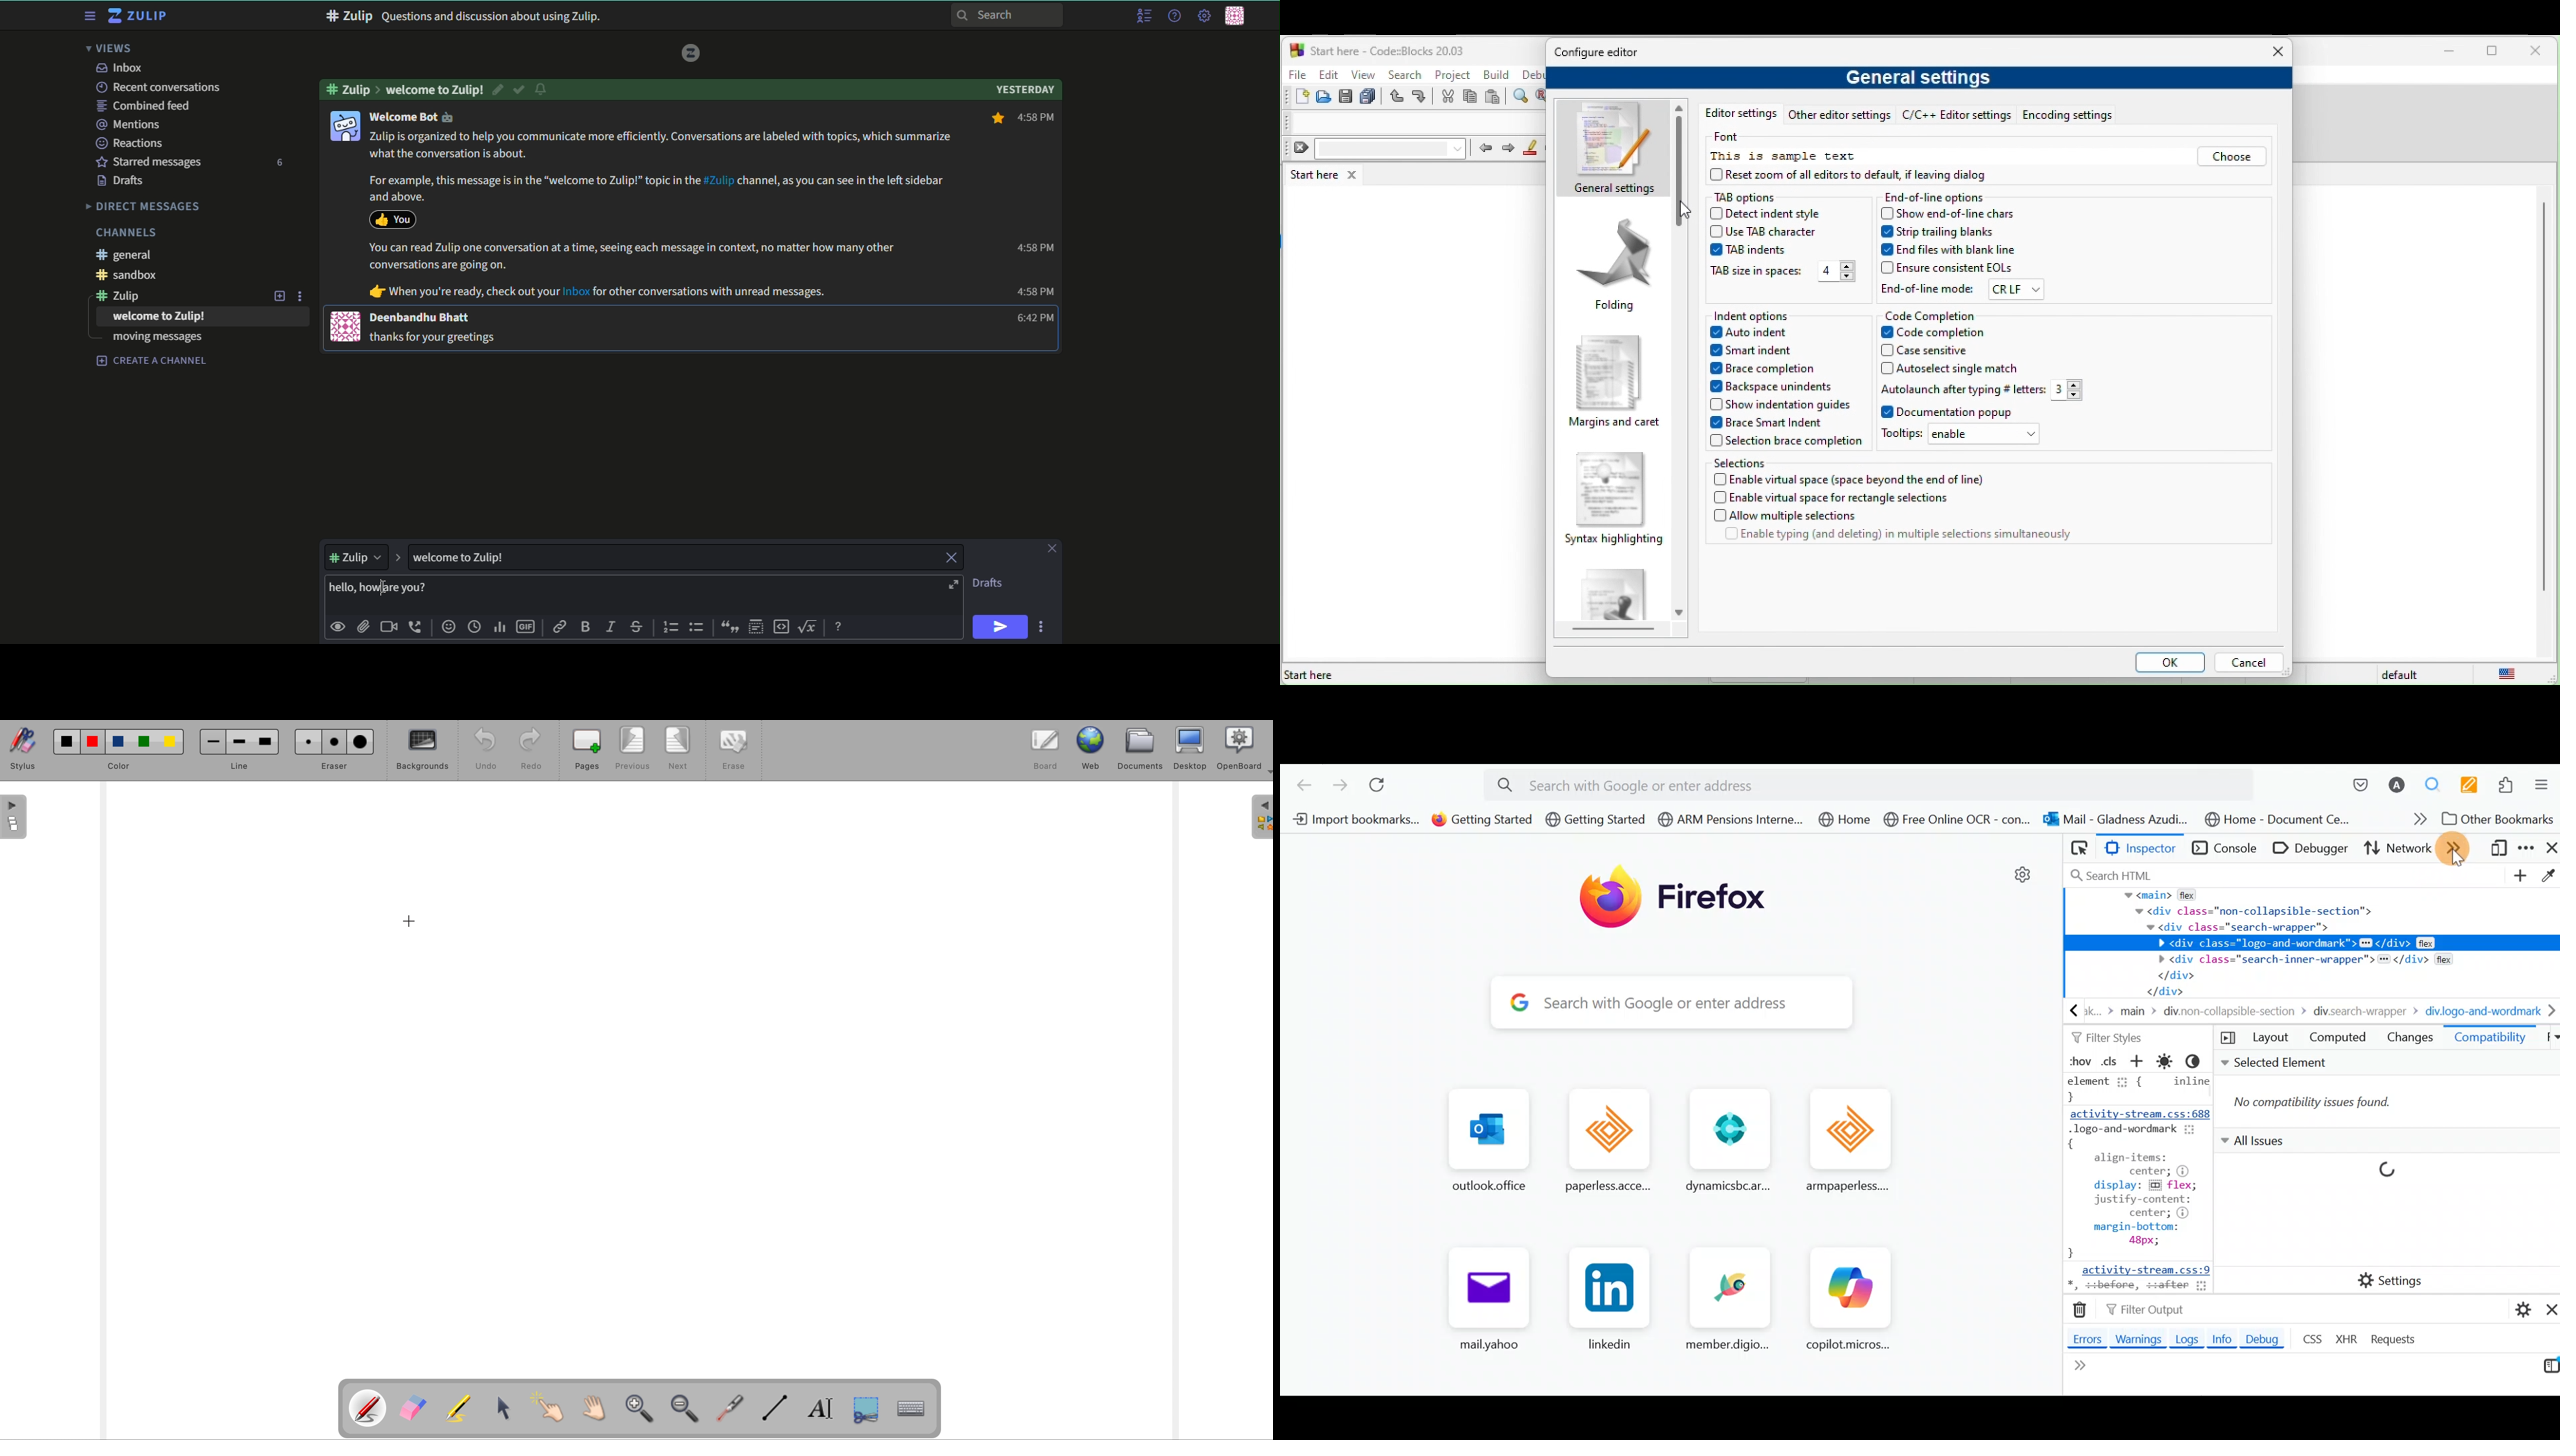 The image size is (2576, 1456). I want to click on maximize, so click(2496, 53).